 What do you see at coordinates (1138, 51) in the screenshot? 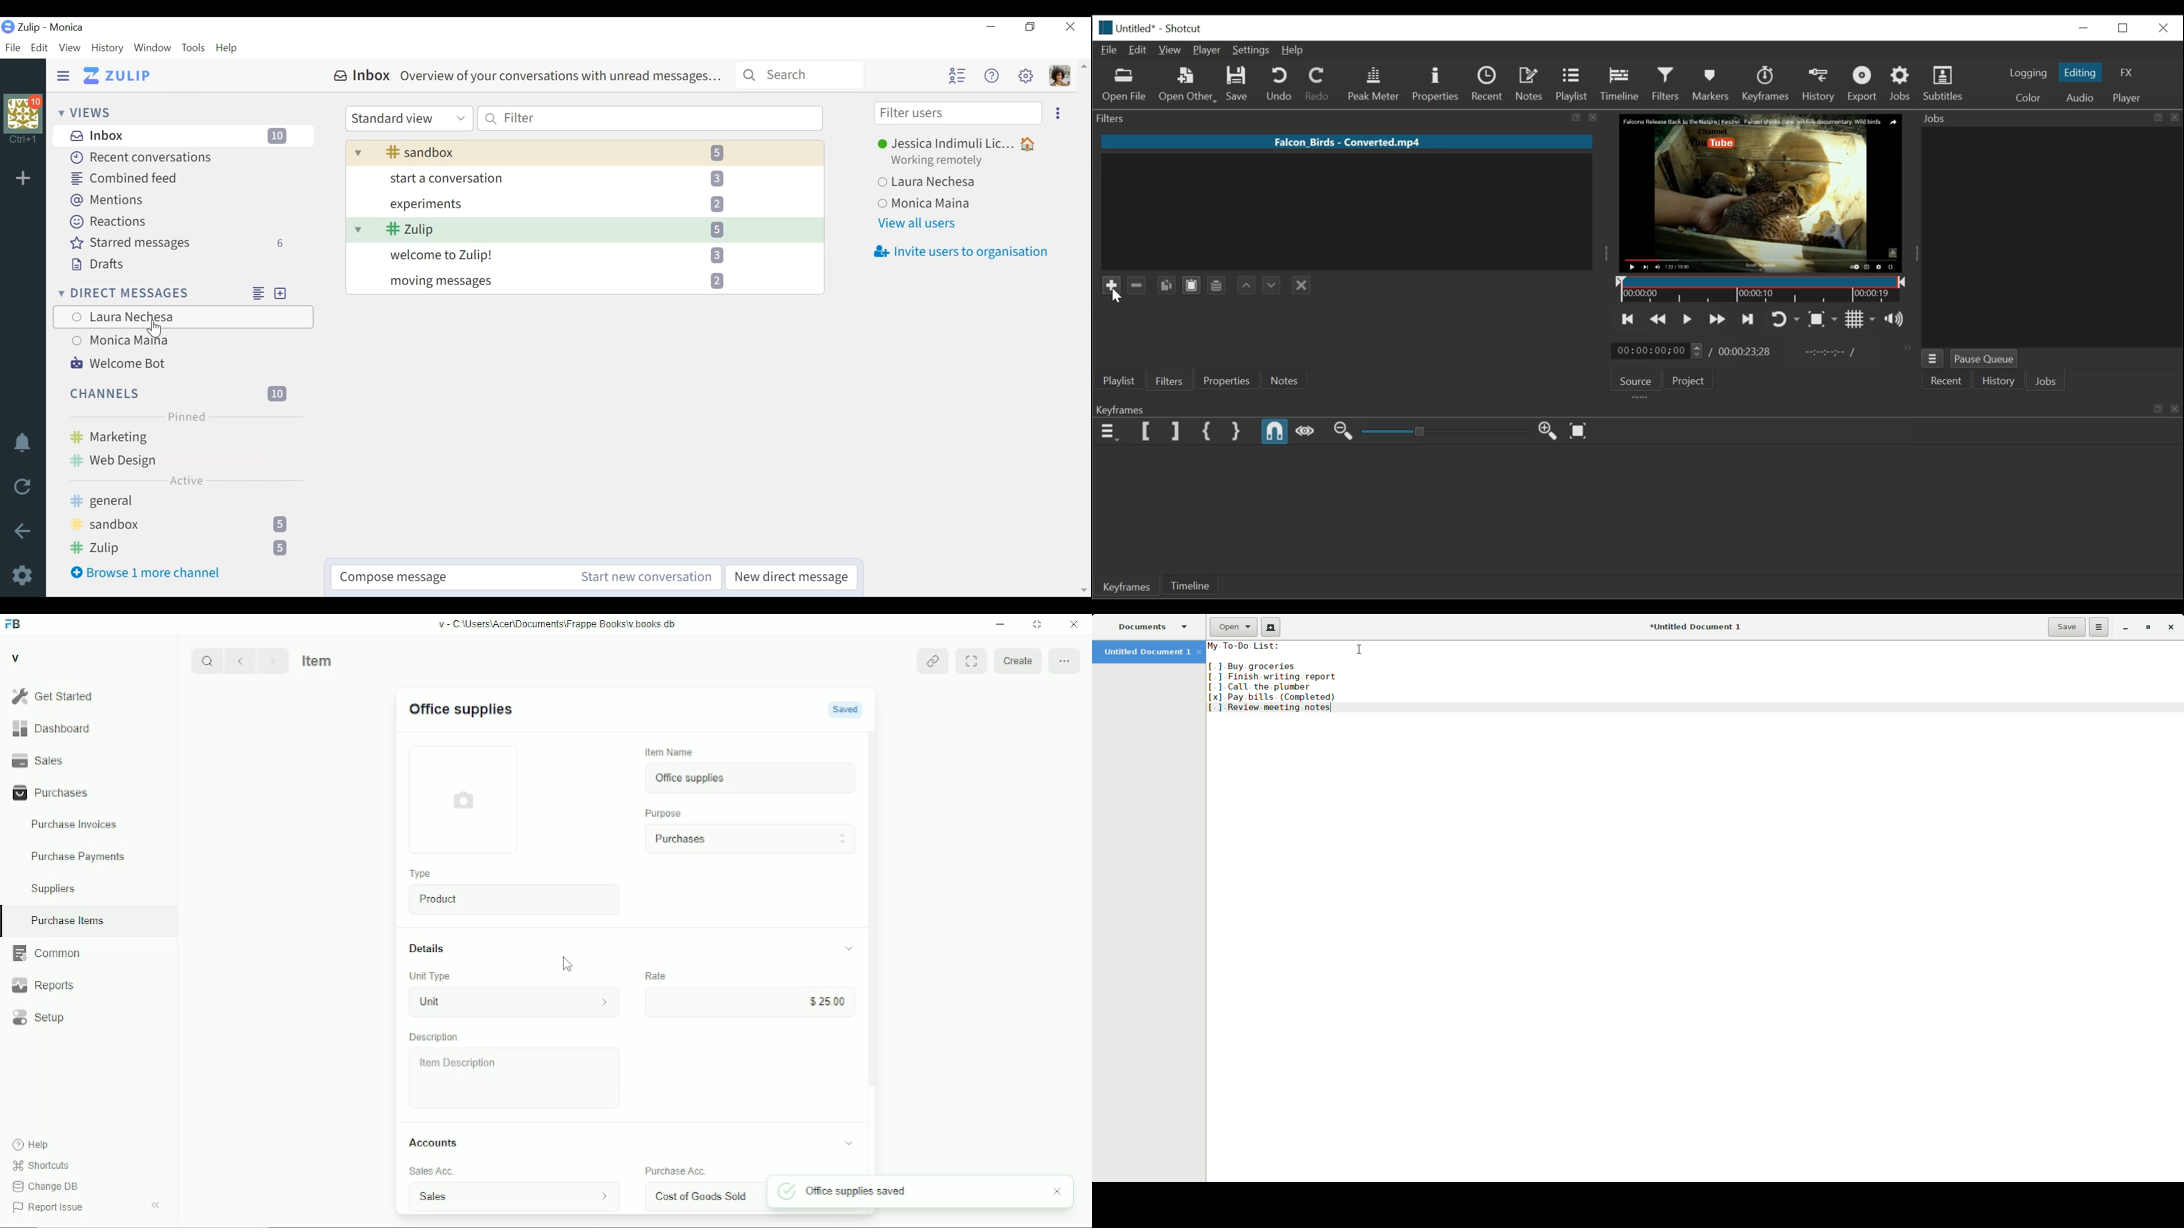
I see `Edit` at bounding box center [1138, 51].